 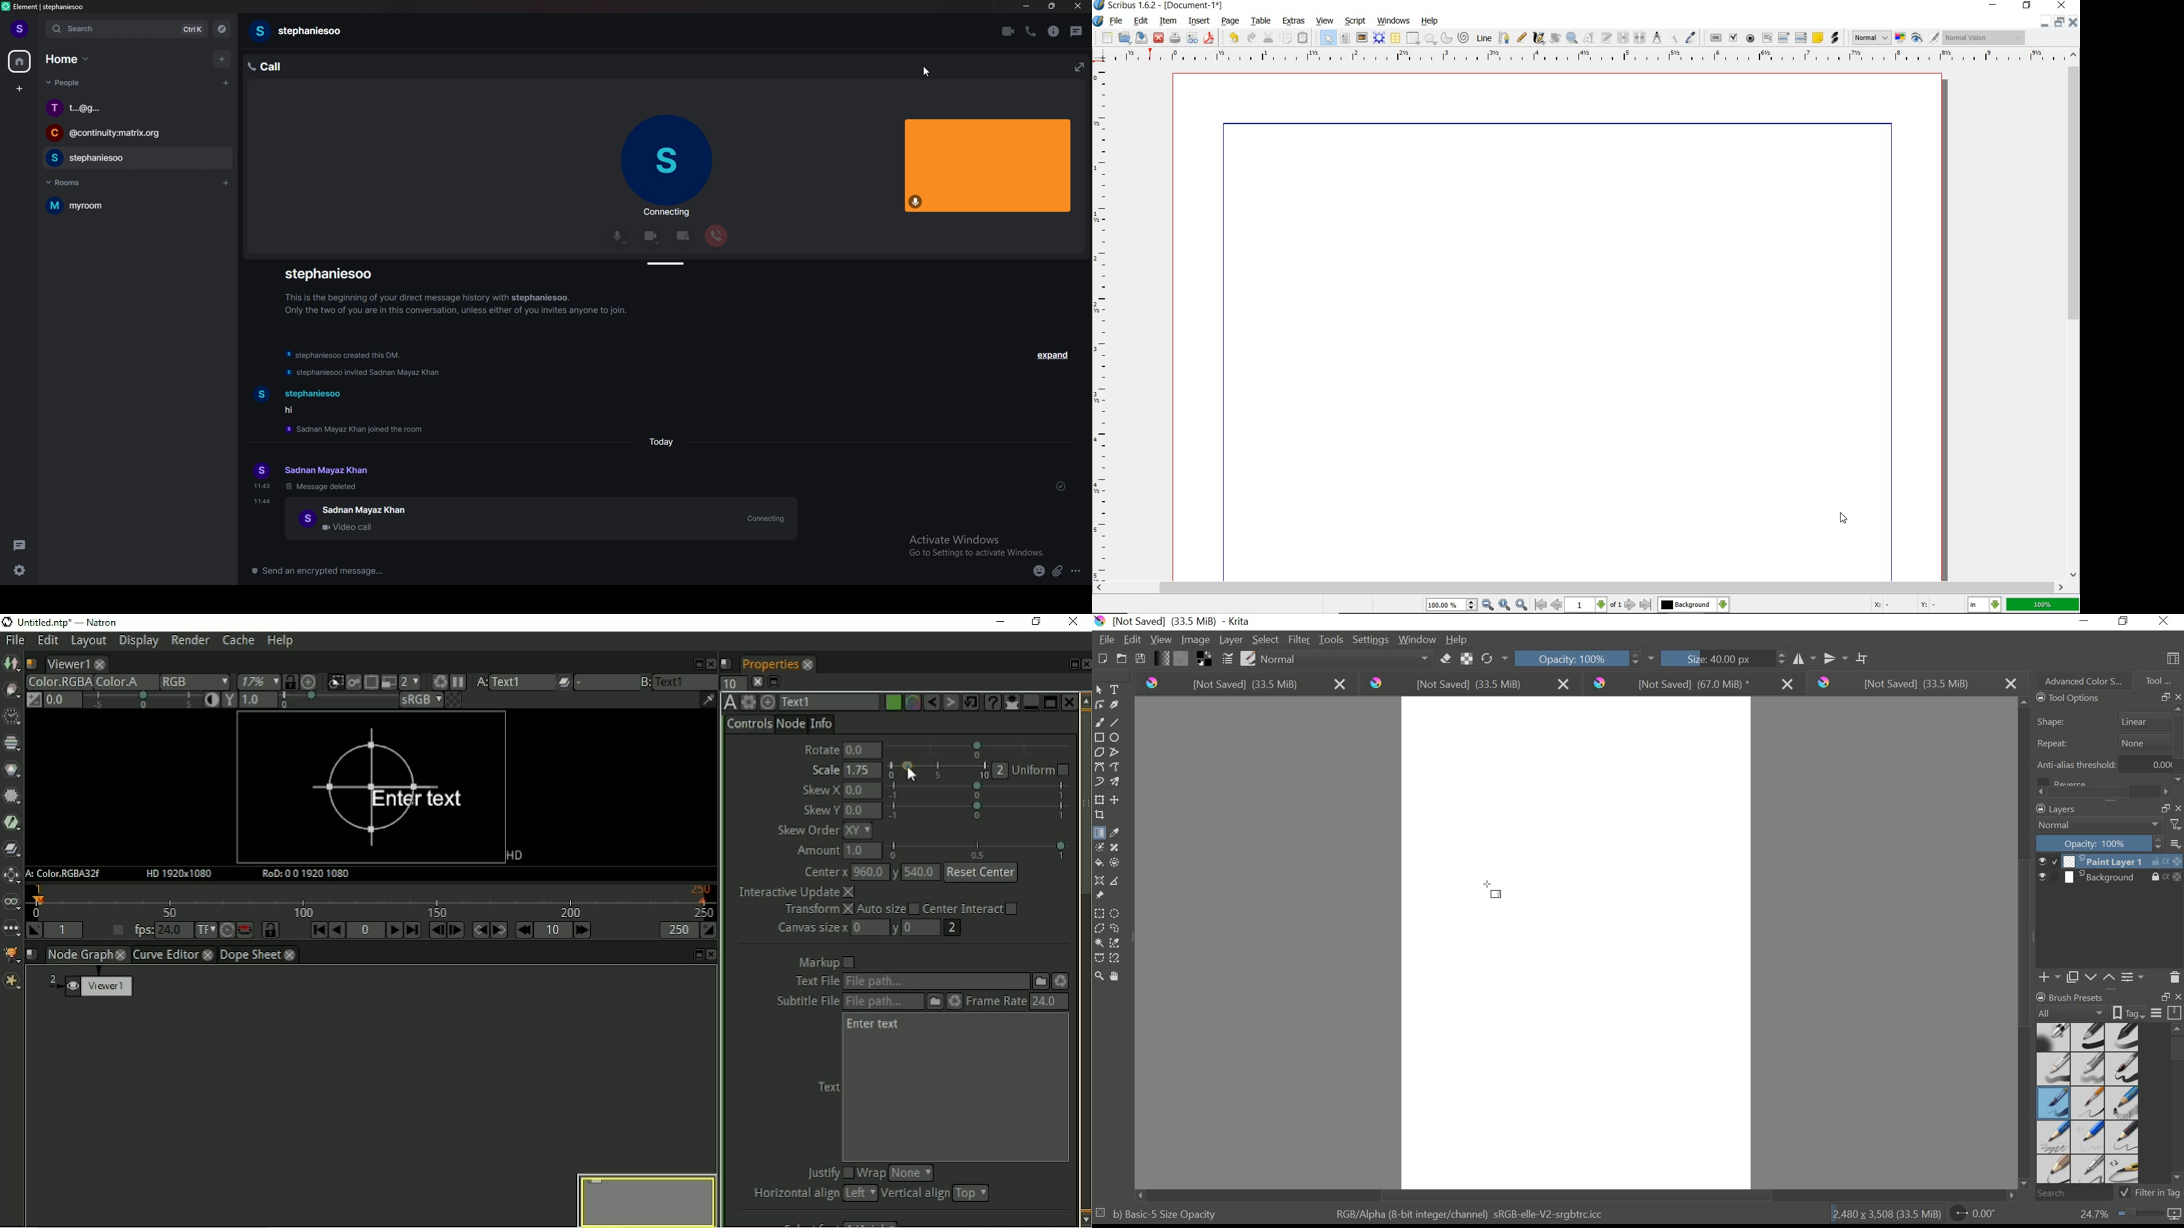 What do you see at coordinates (1118, 768) in the screenshot?
I see `freehand path tool` at bounding box center [1118, 768].